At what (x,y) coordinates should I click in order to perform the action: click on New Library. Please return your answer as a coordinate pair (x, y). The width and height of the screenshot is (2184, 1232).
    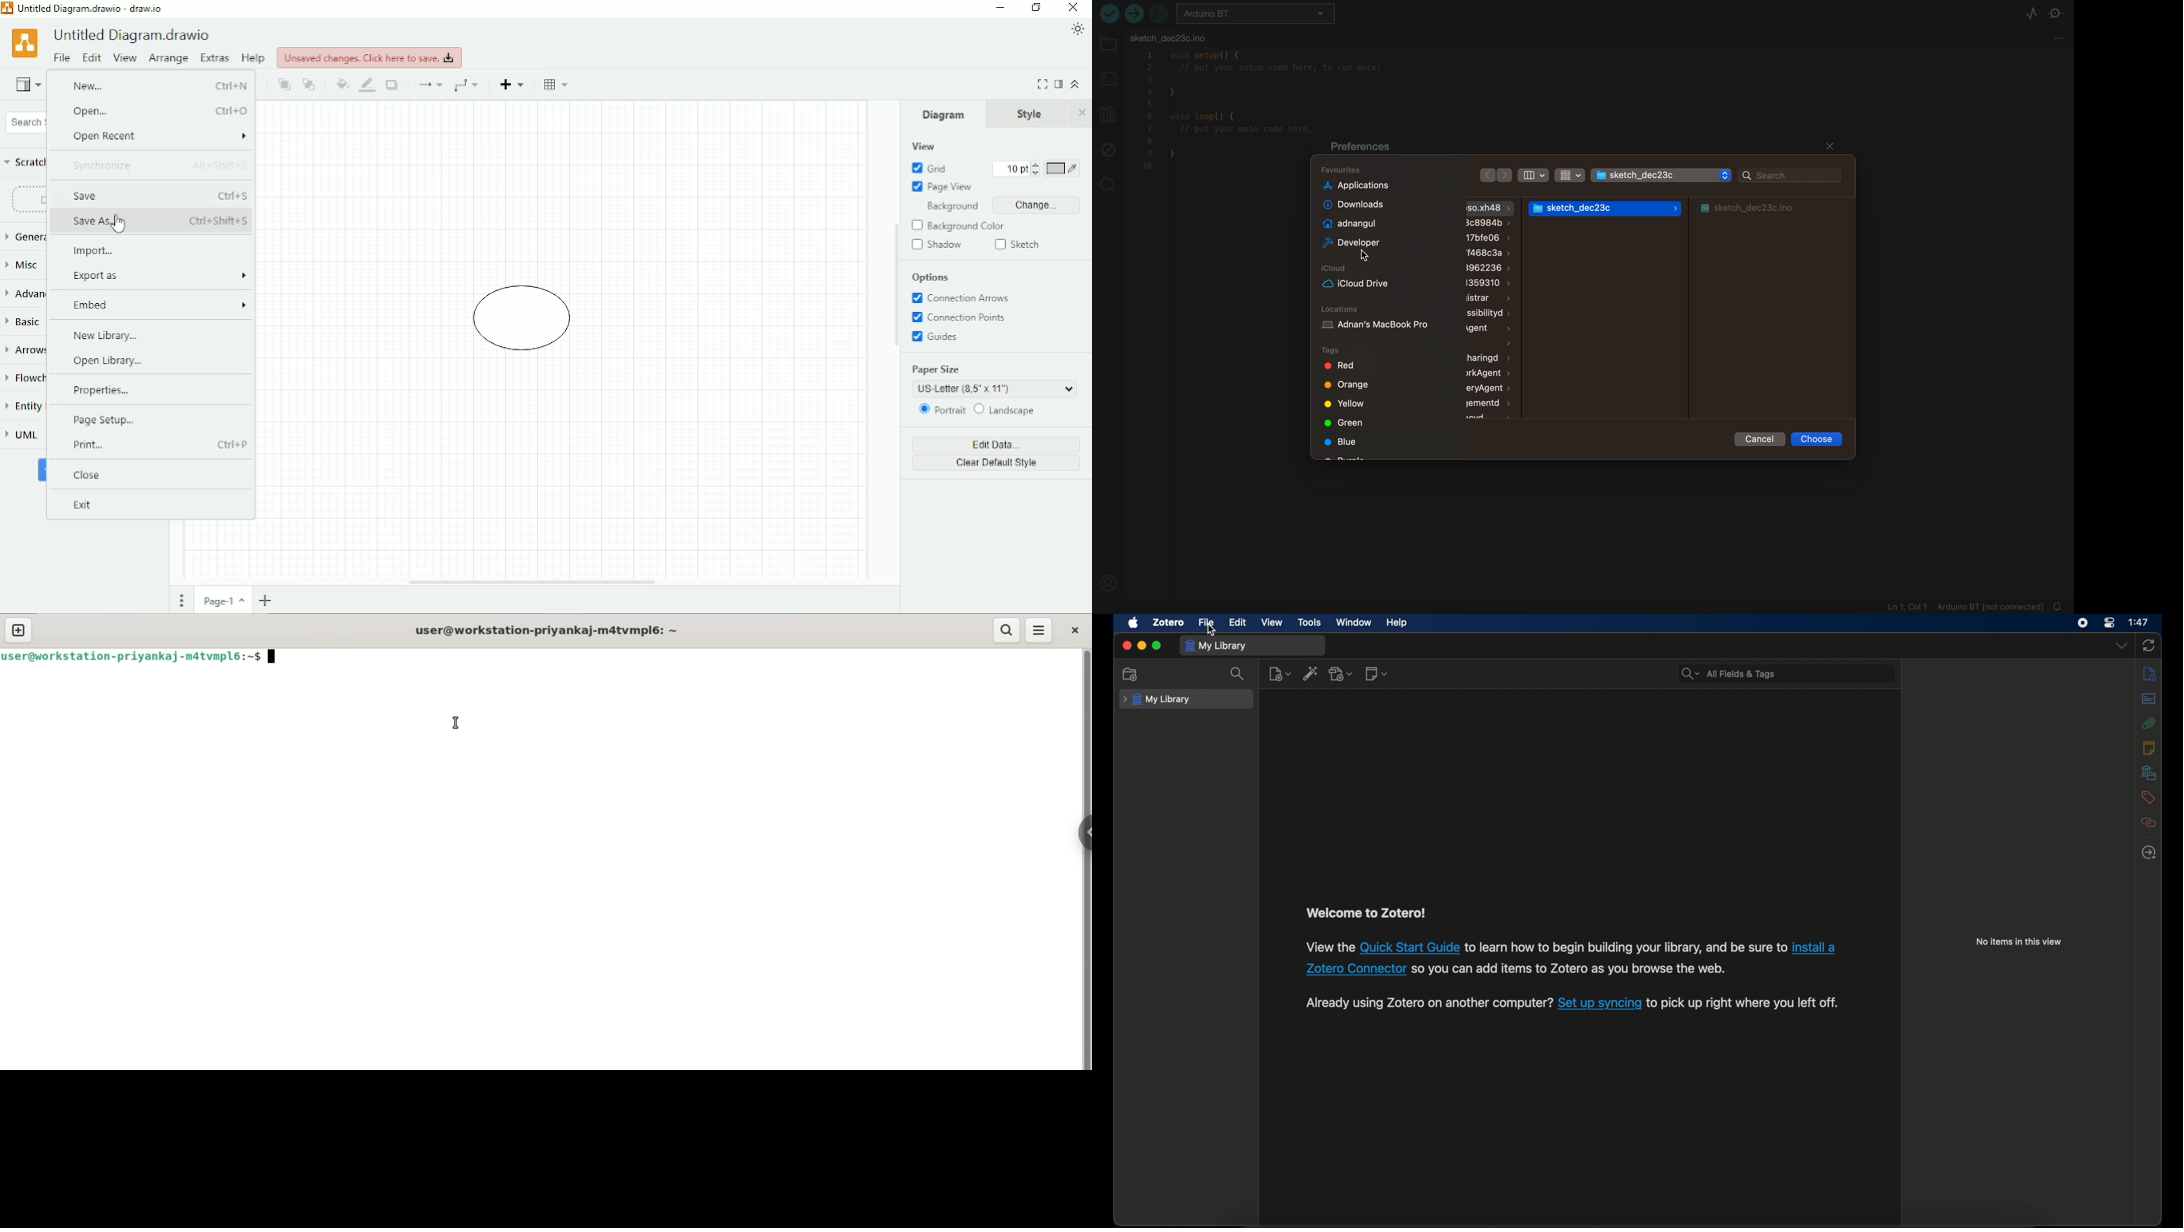
    Looking at the image, I should click on (126, 336).